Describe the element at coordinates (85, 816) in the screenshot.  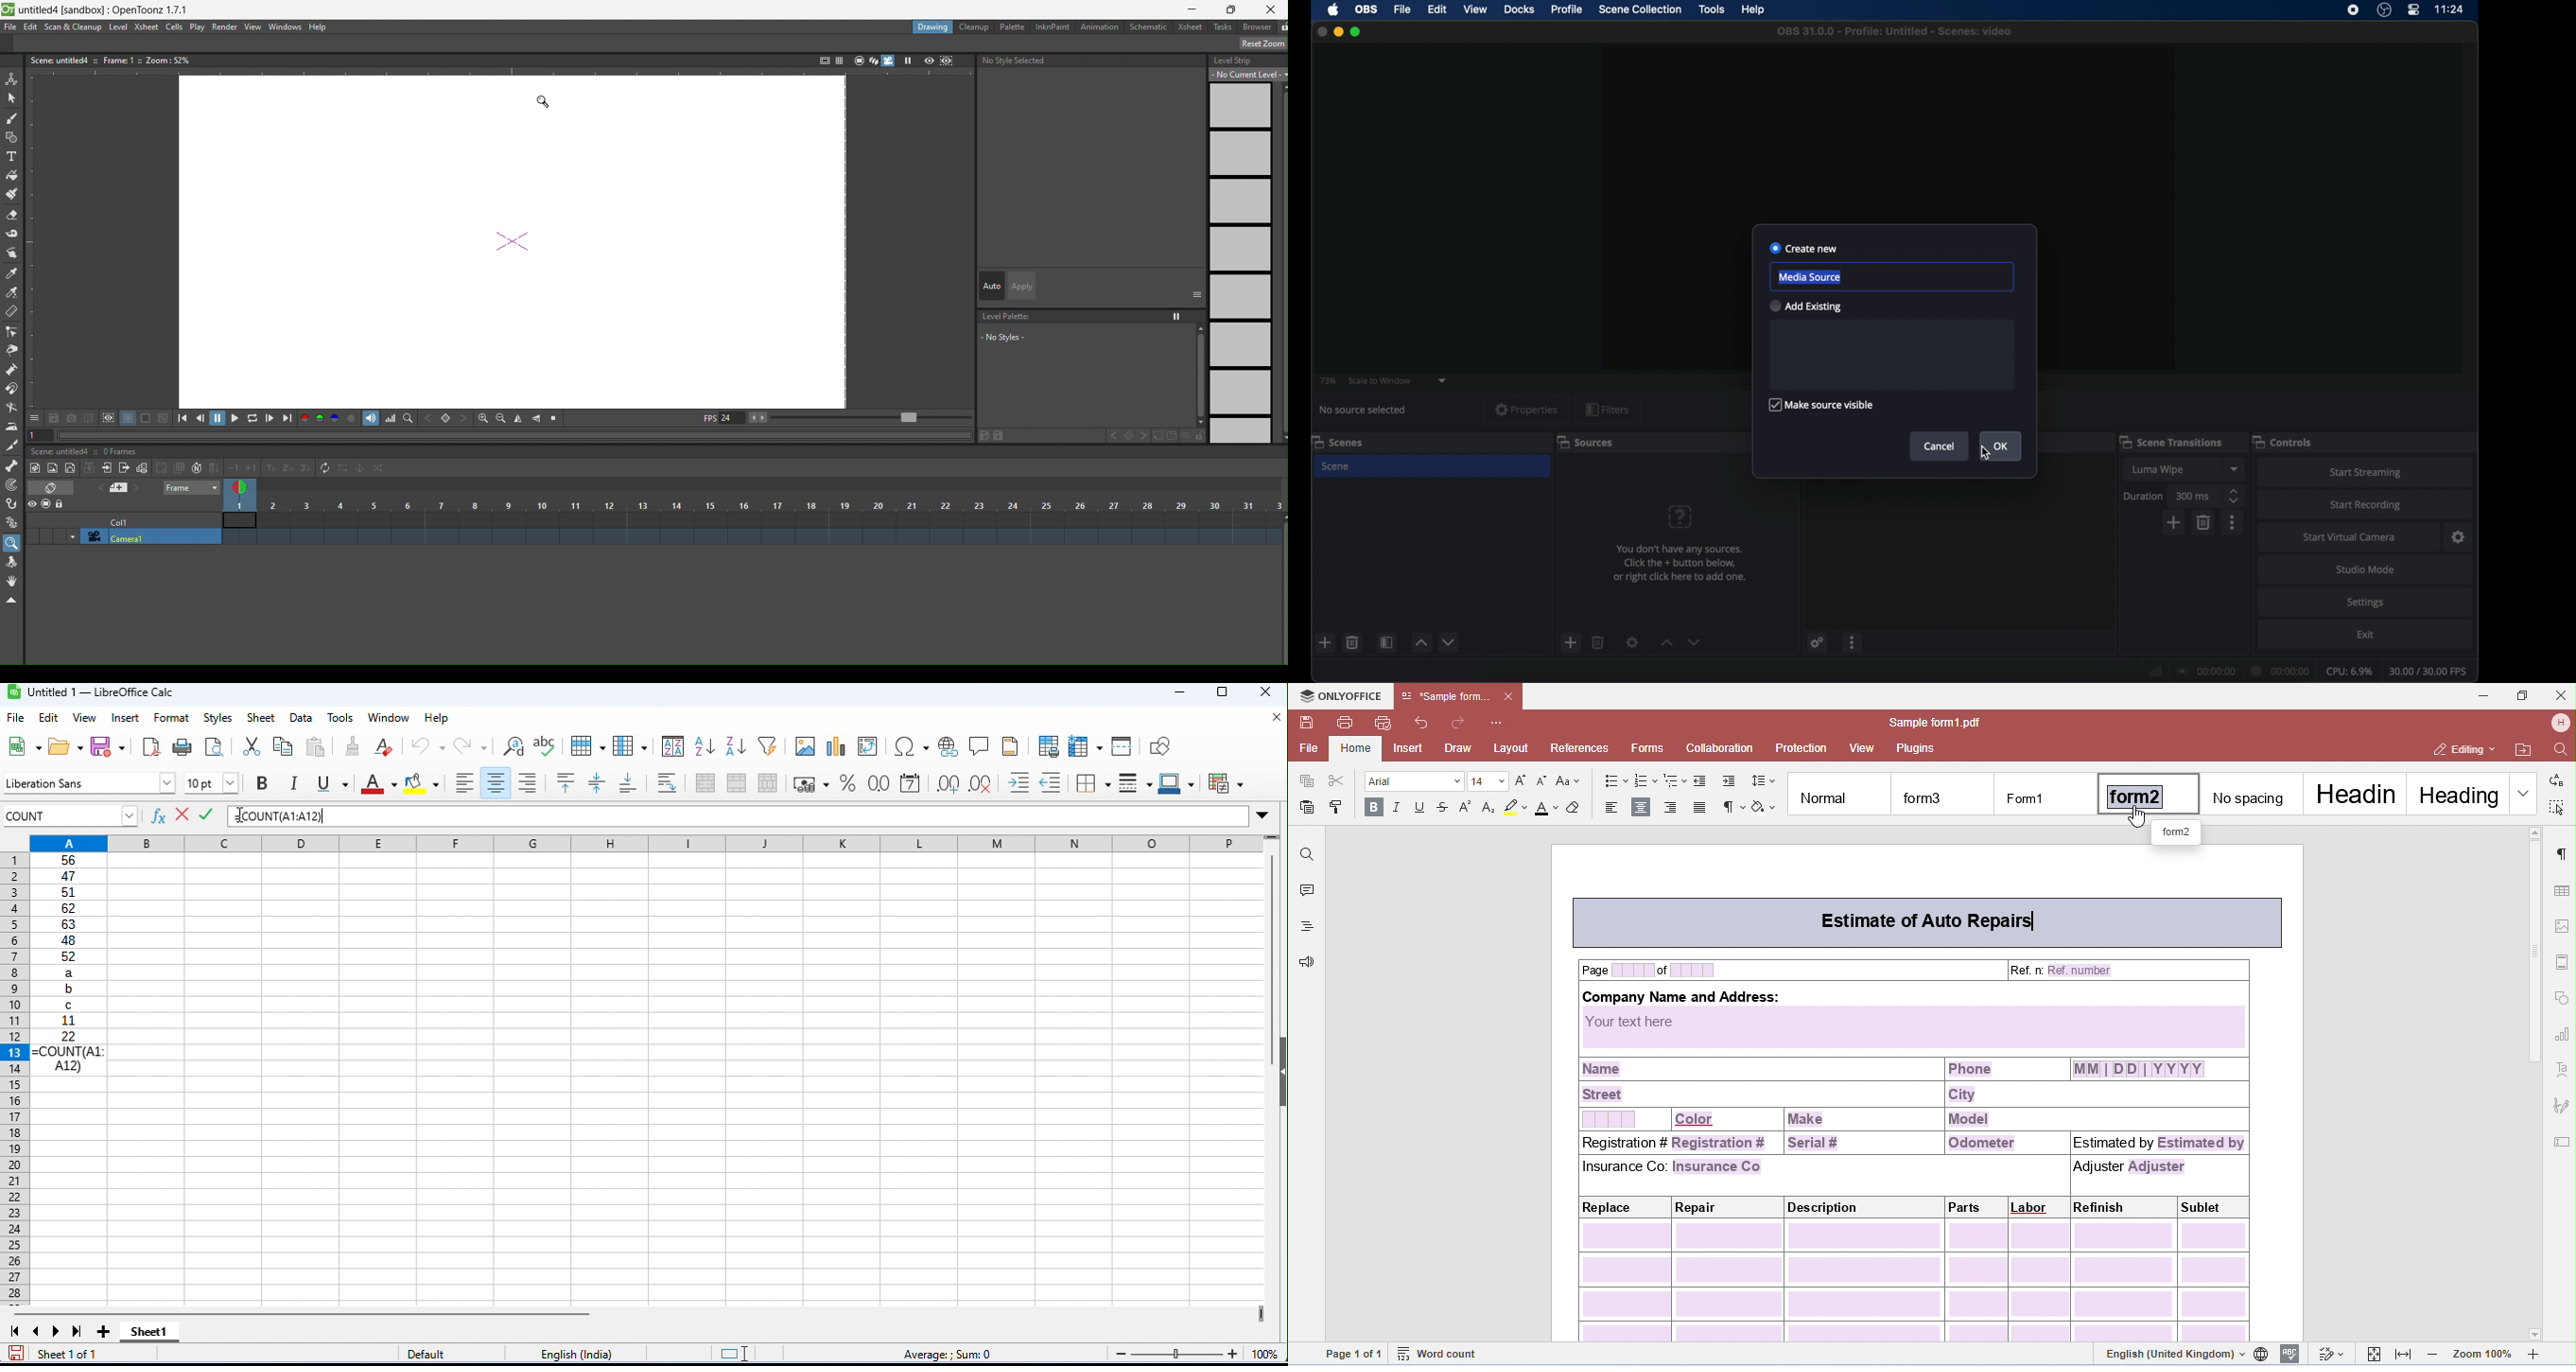
I see `input cell number` at that location.